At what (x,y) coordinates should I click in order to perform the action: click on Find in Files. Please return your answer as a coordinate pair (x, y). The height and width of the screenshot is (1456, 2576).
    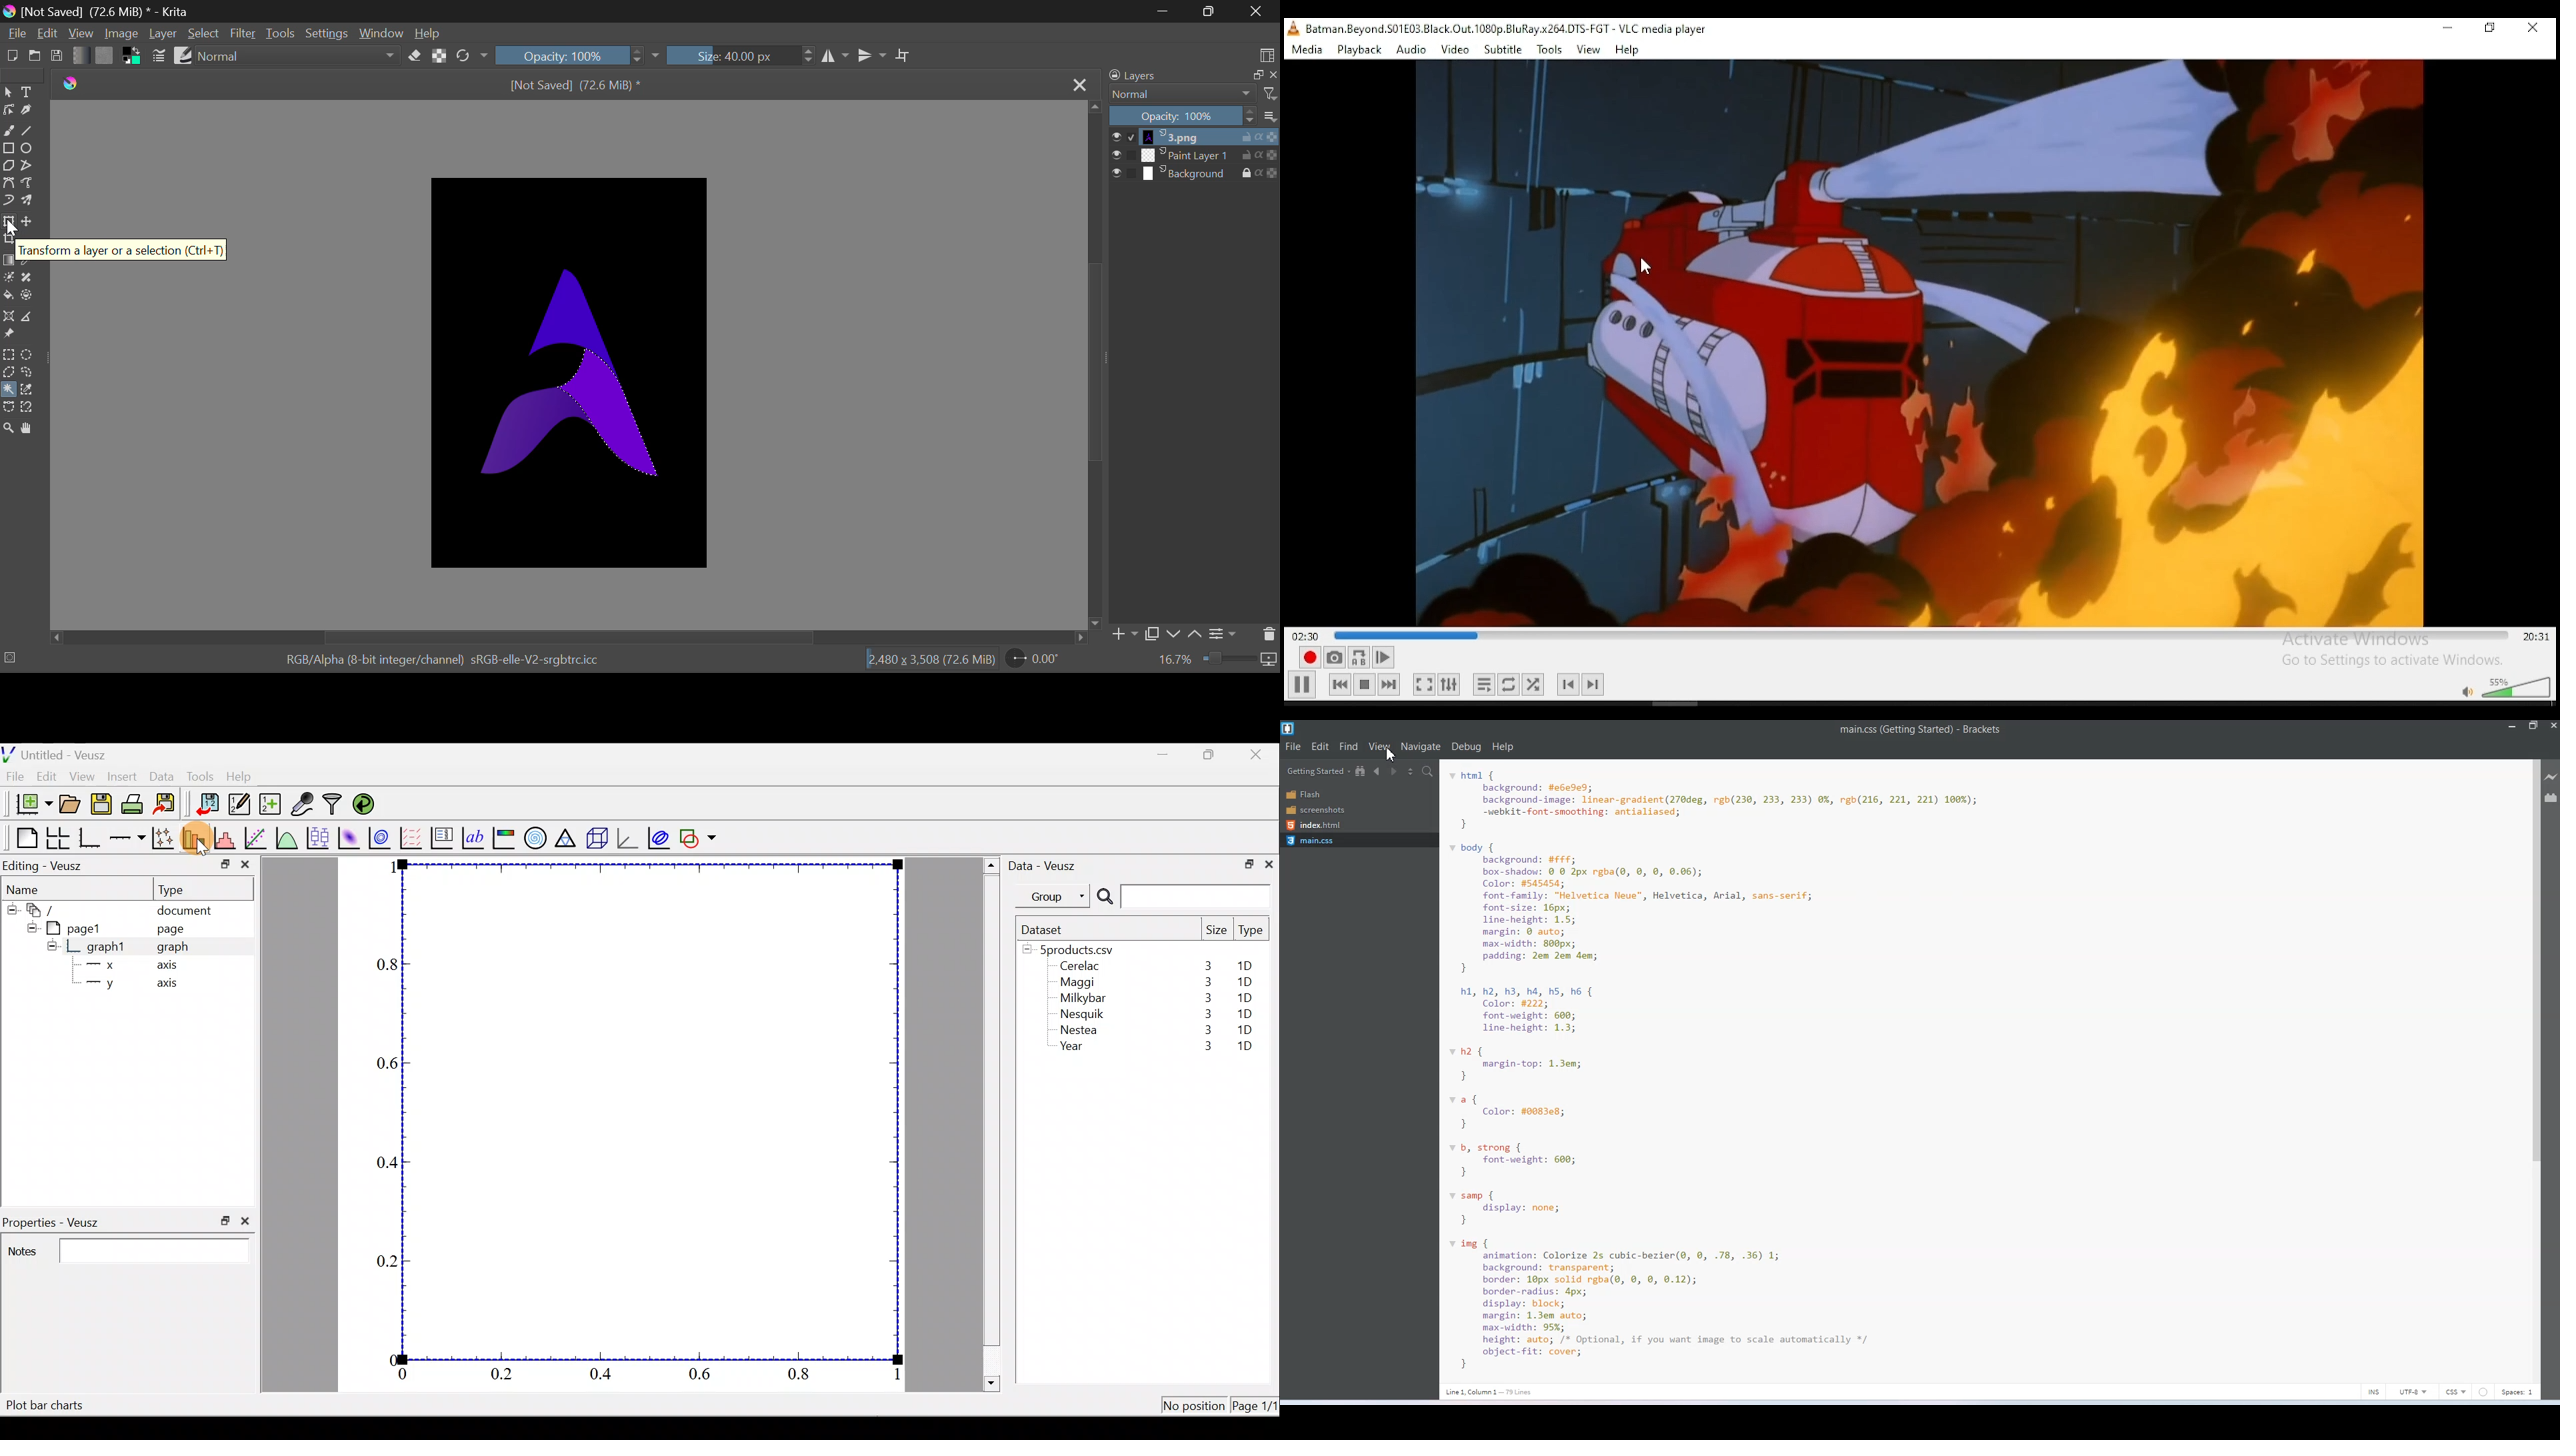
    Looking at the image, I should click on (1429, 771).